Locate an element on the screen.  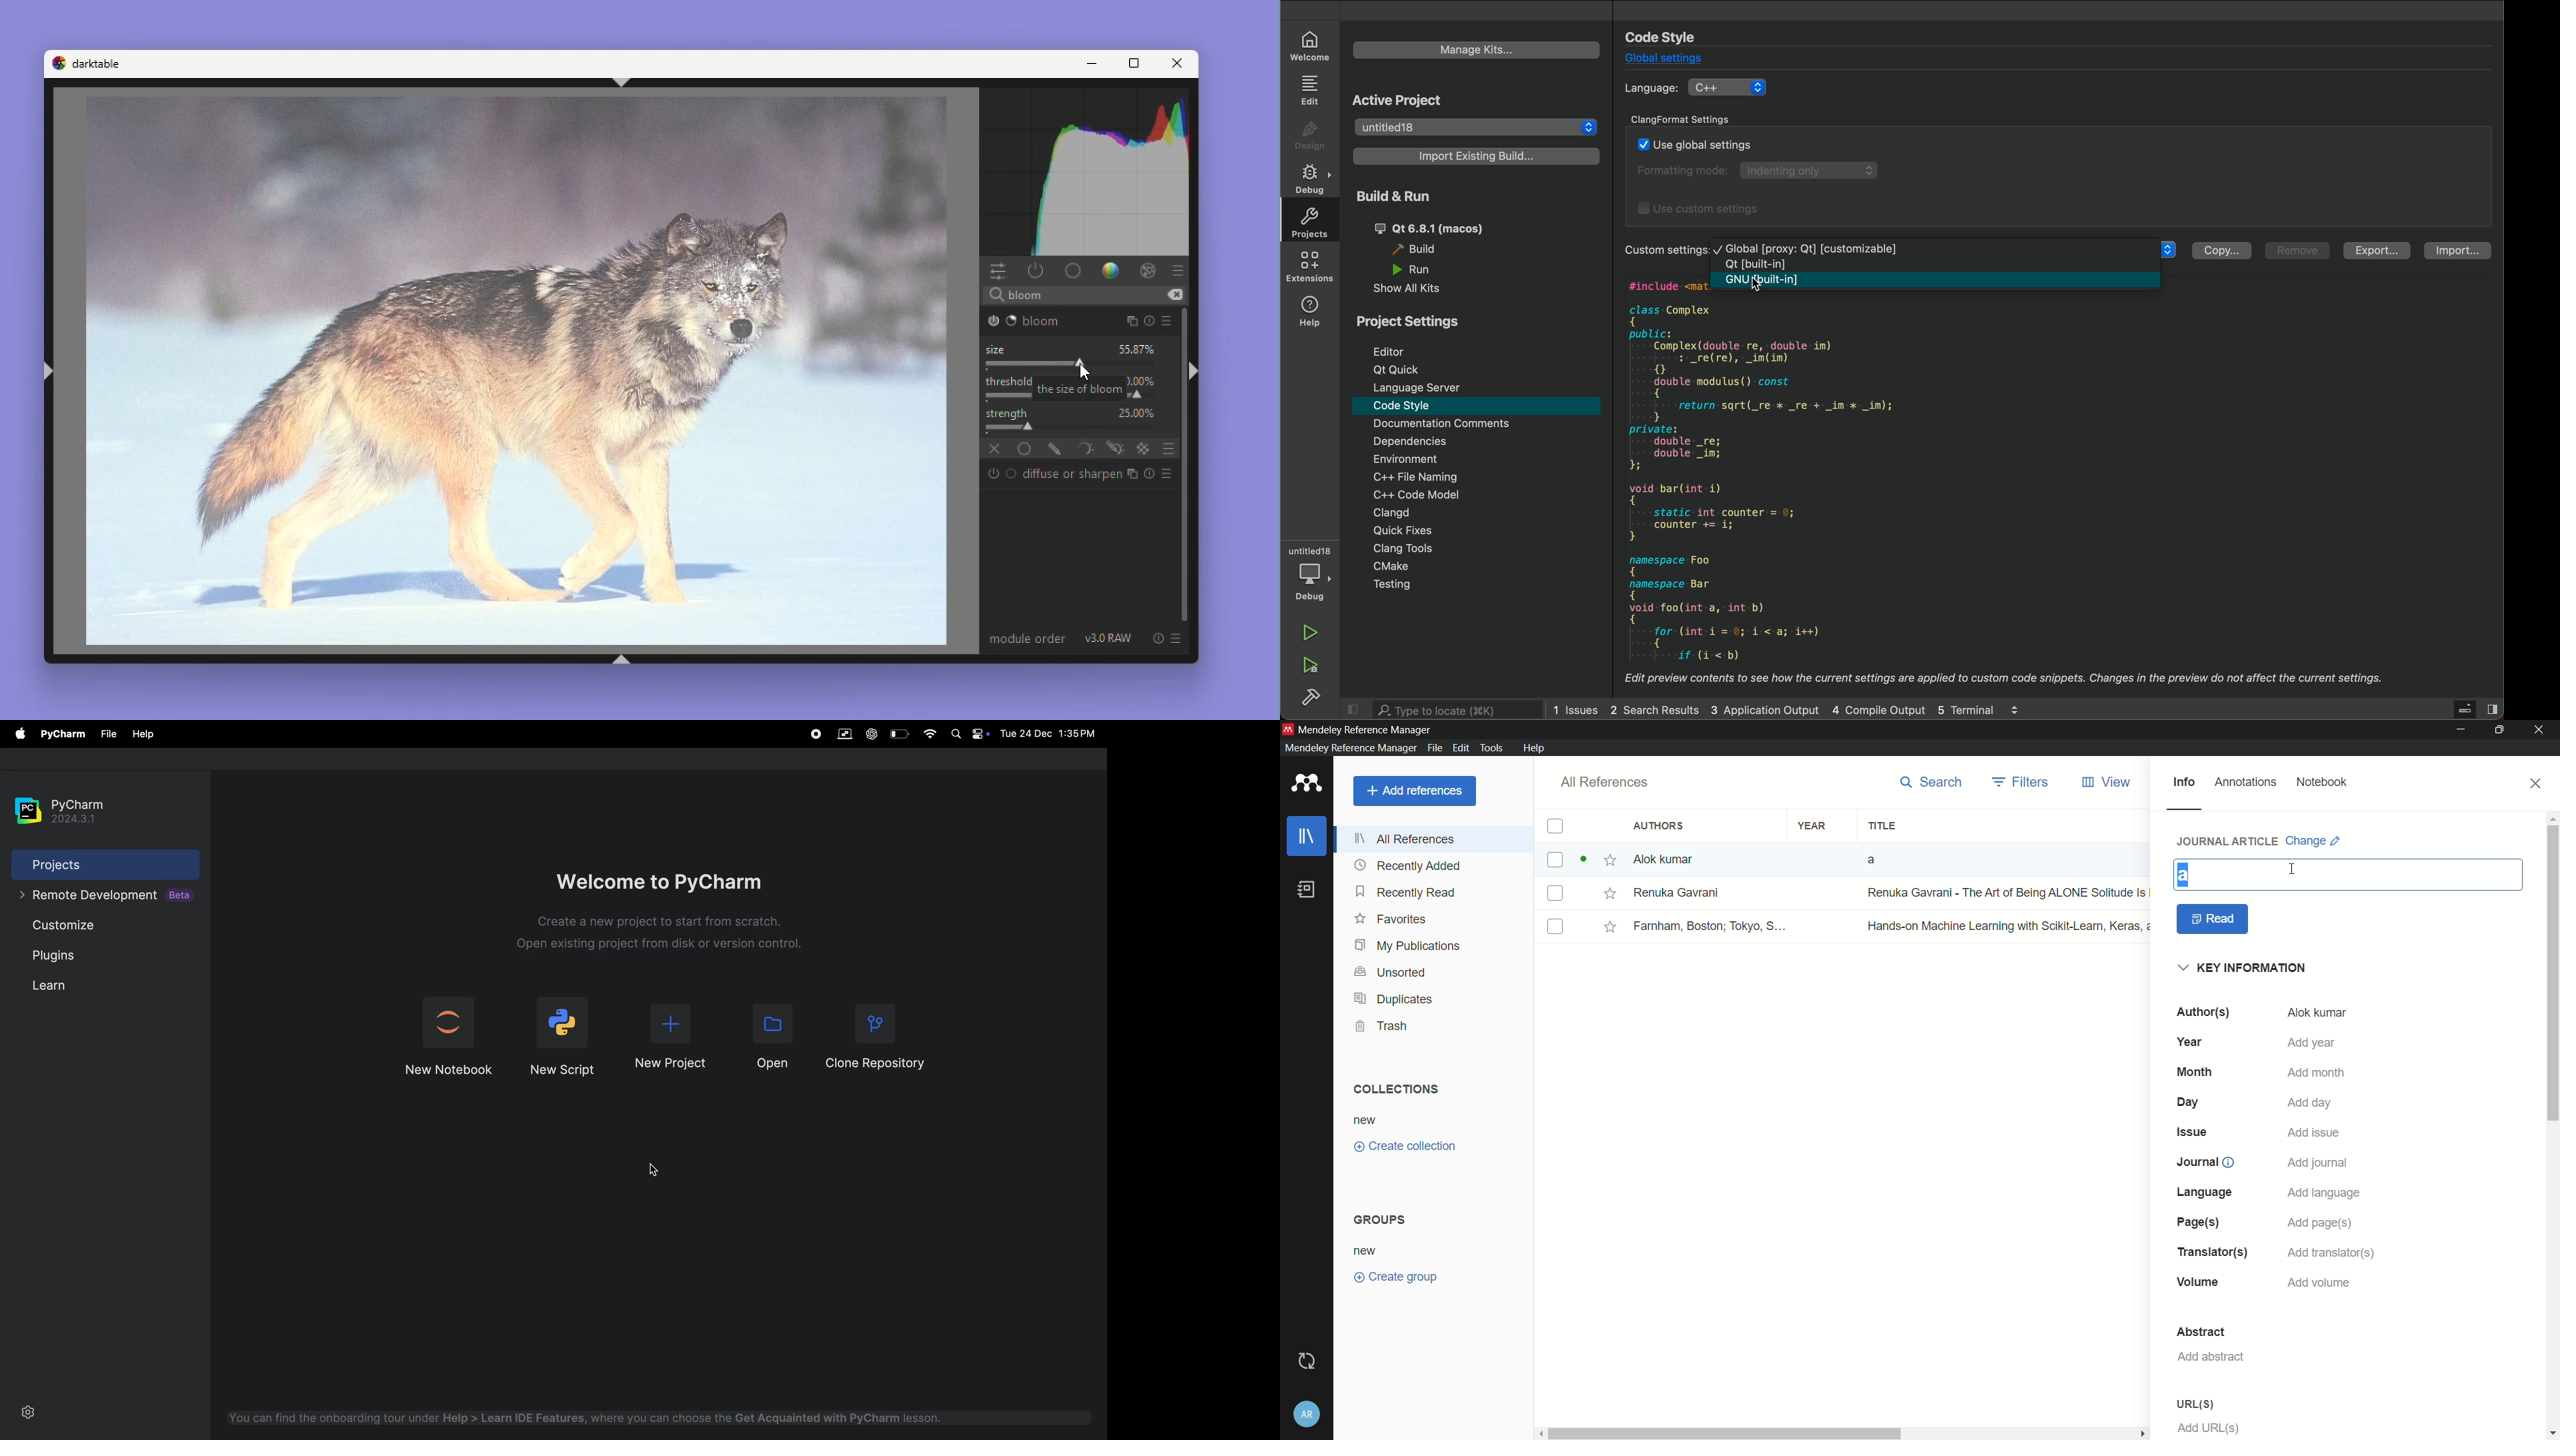
book-2 is located at coordinates (1846, 893).